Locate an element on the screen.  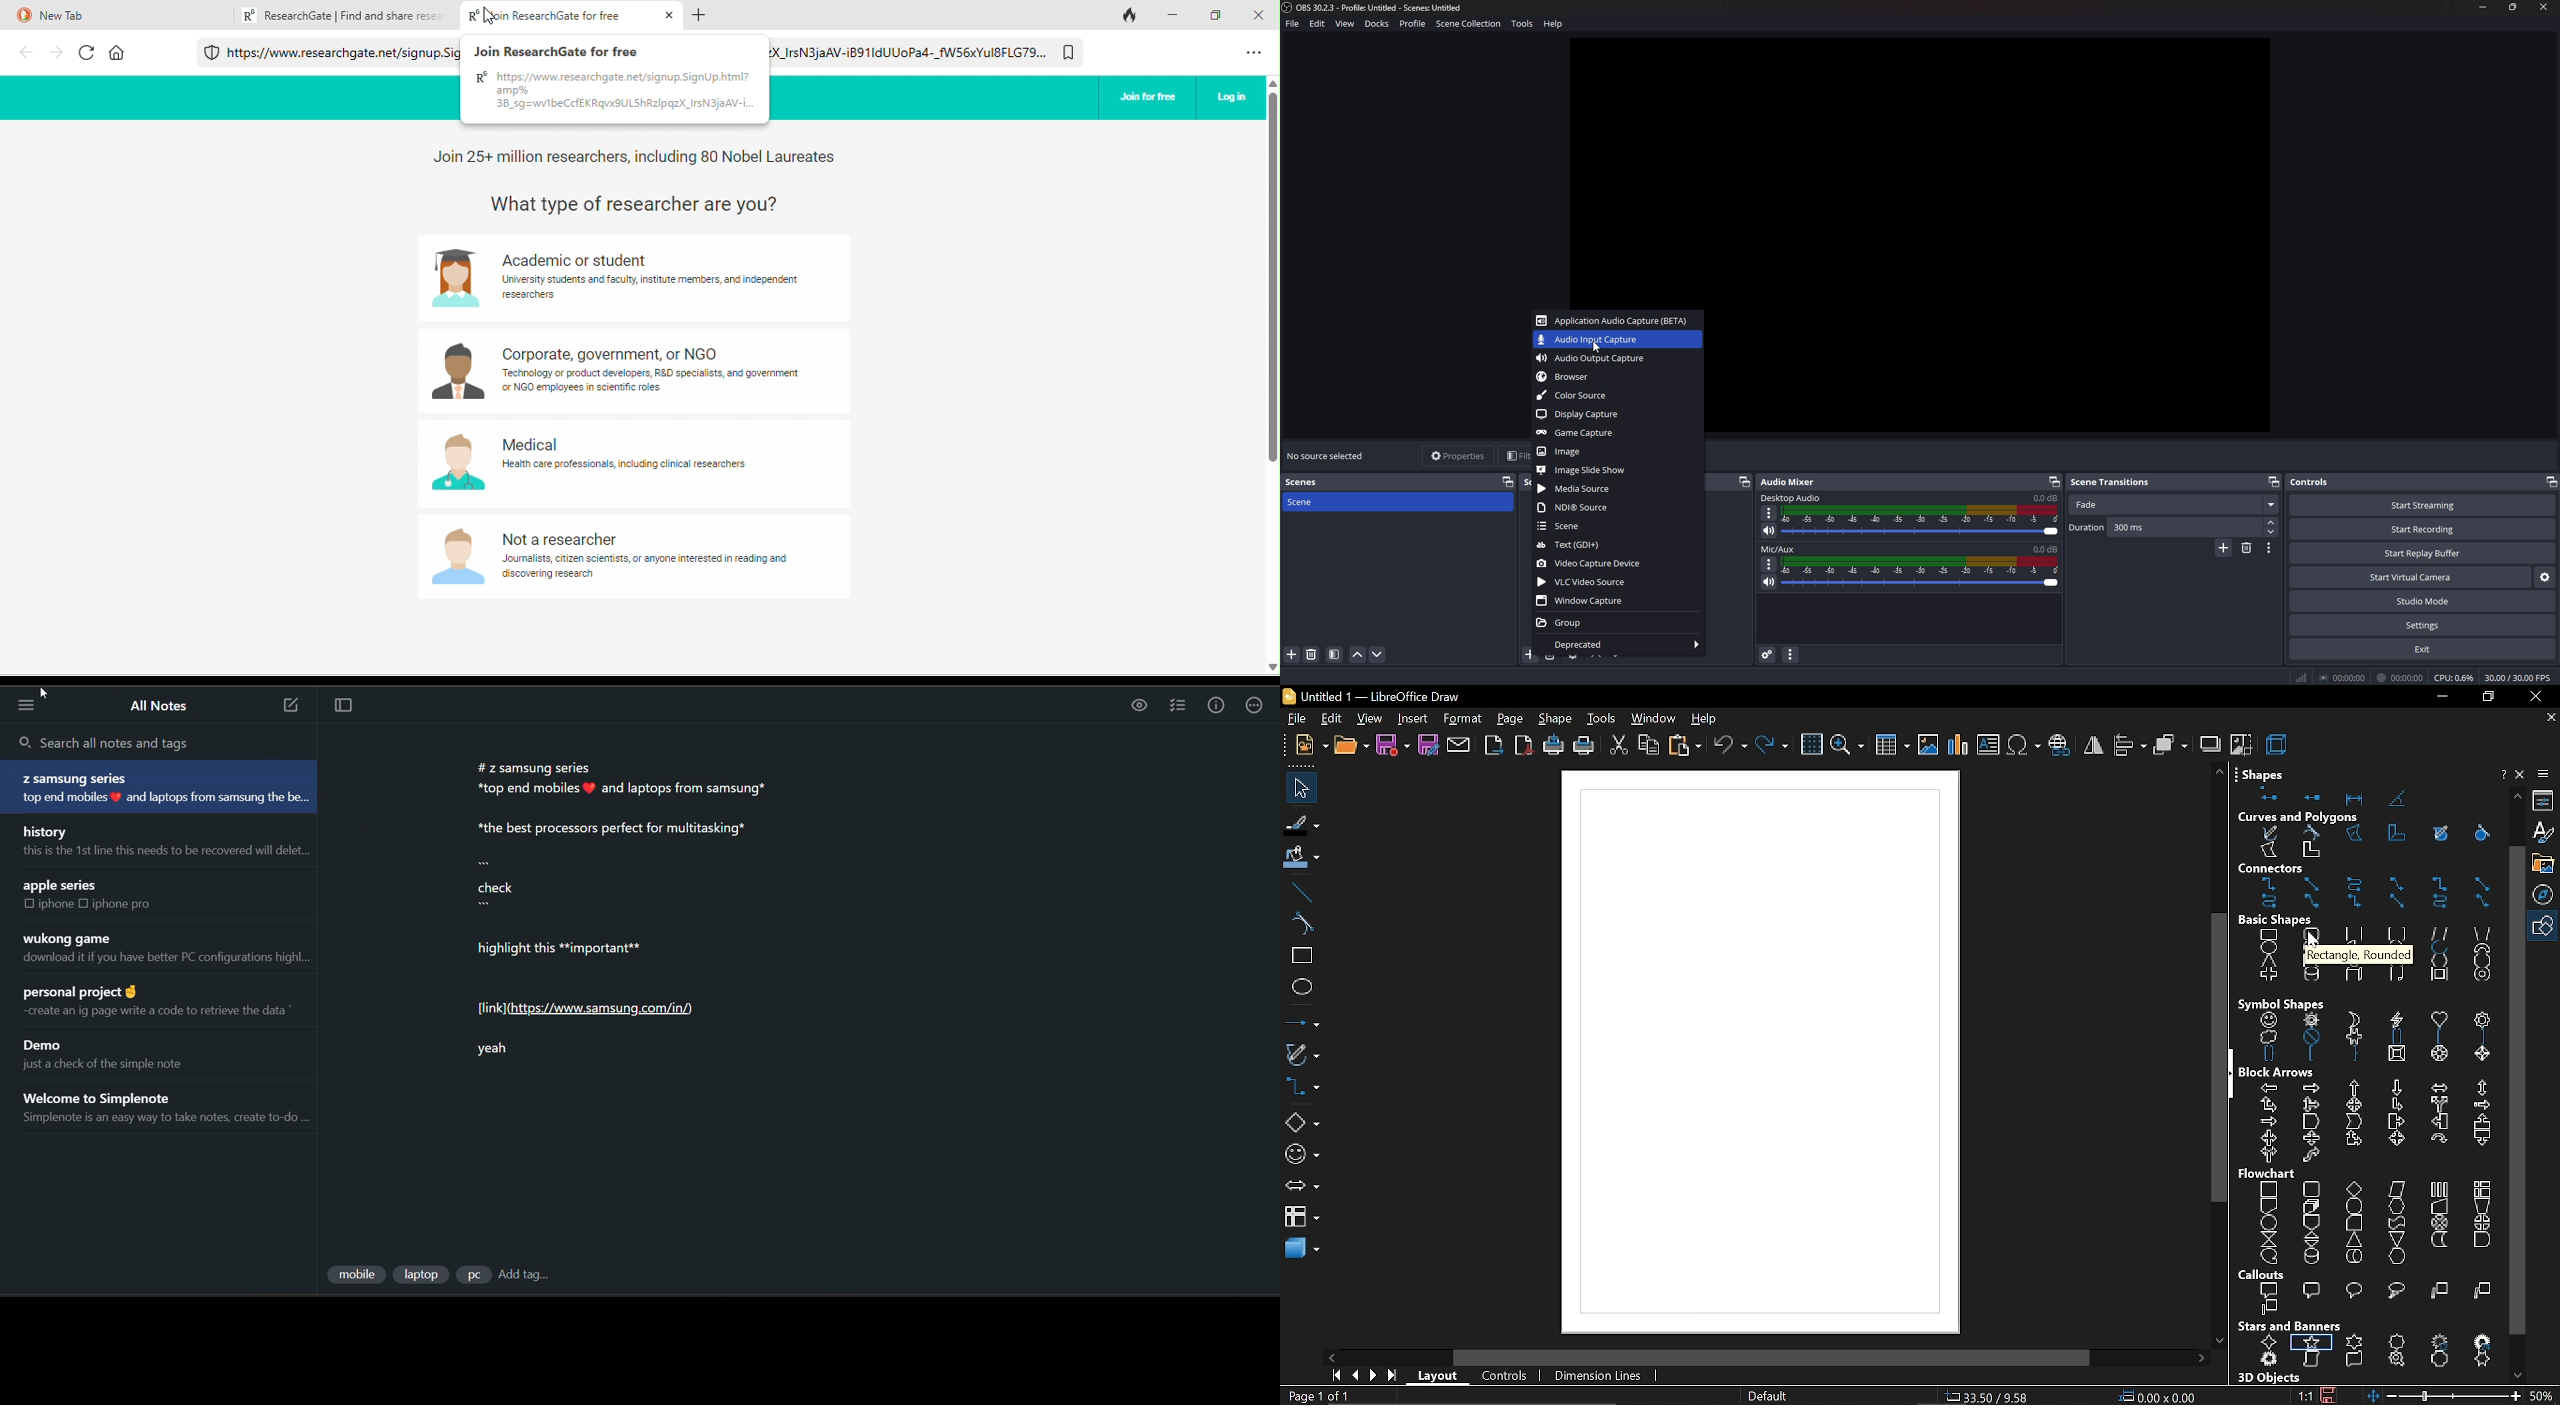
scenes is located at coordinates (1305, 482).